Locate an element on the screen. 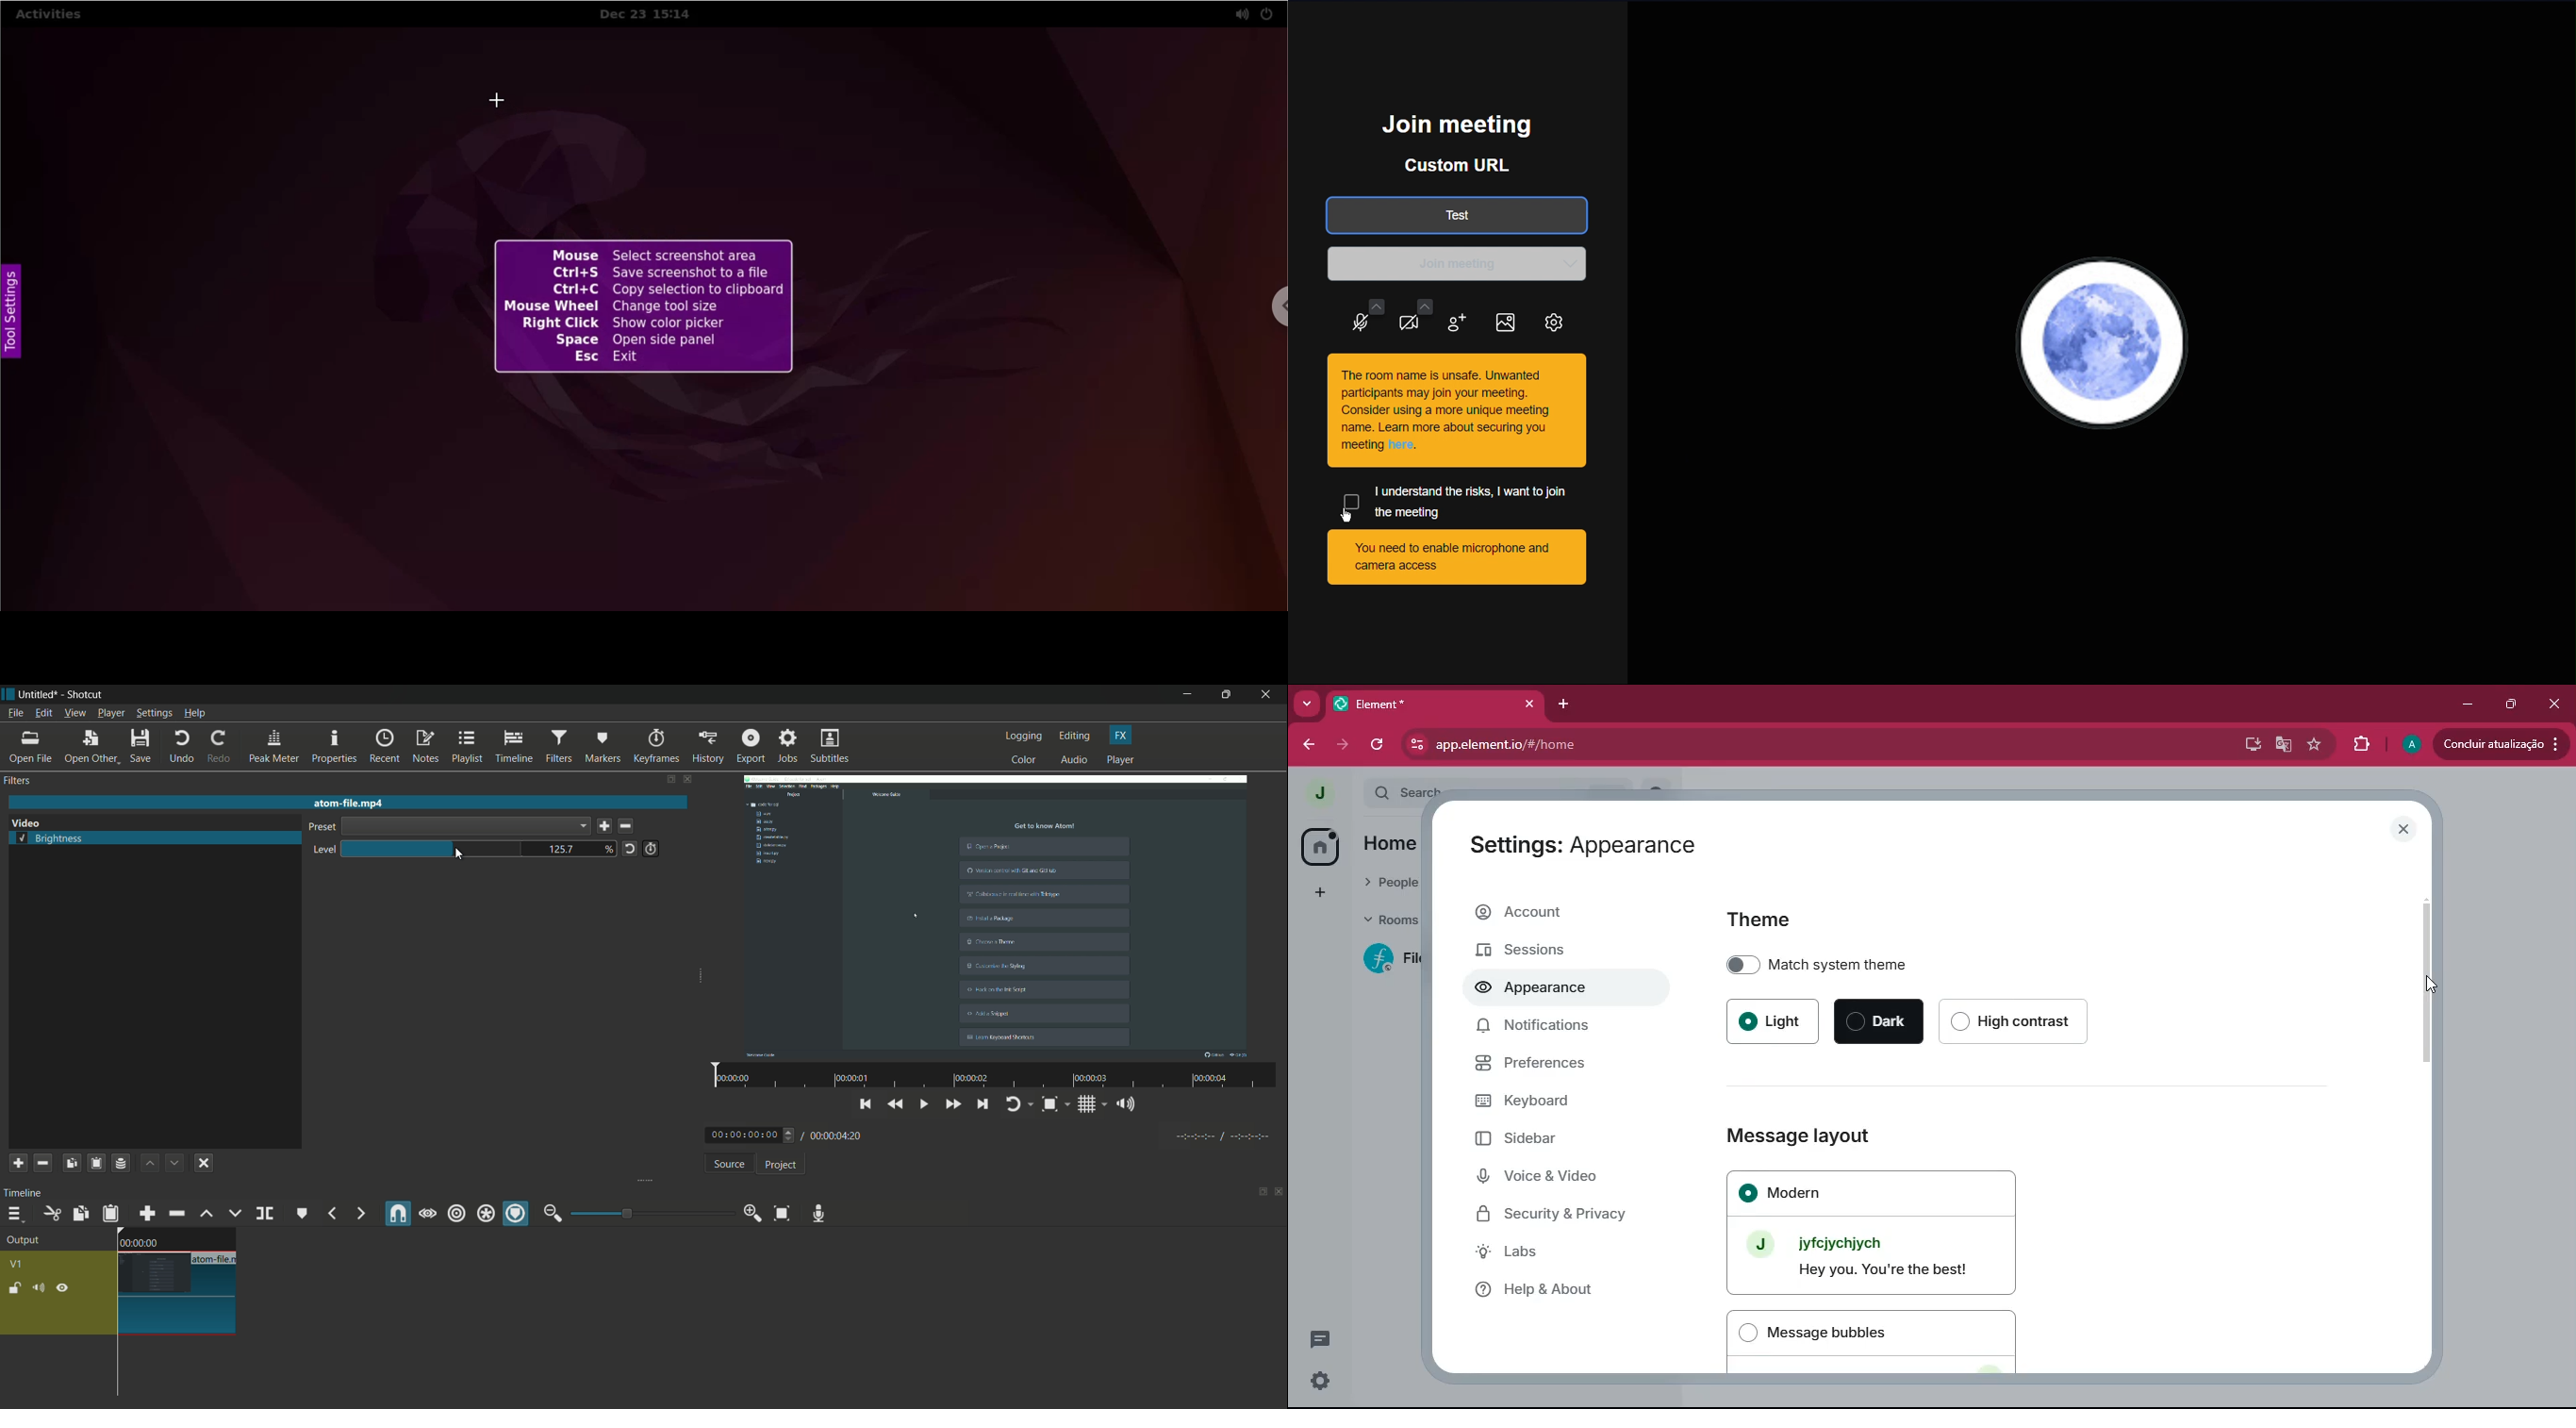  sidebar is located at coordinates (1549, 1139).